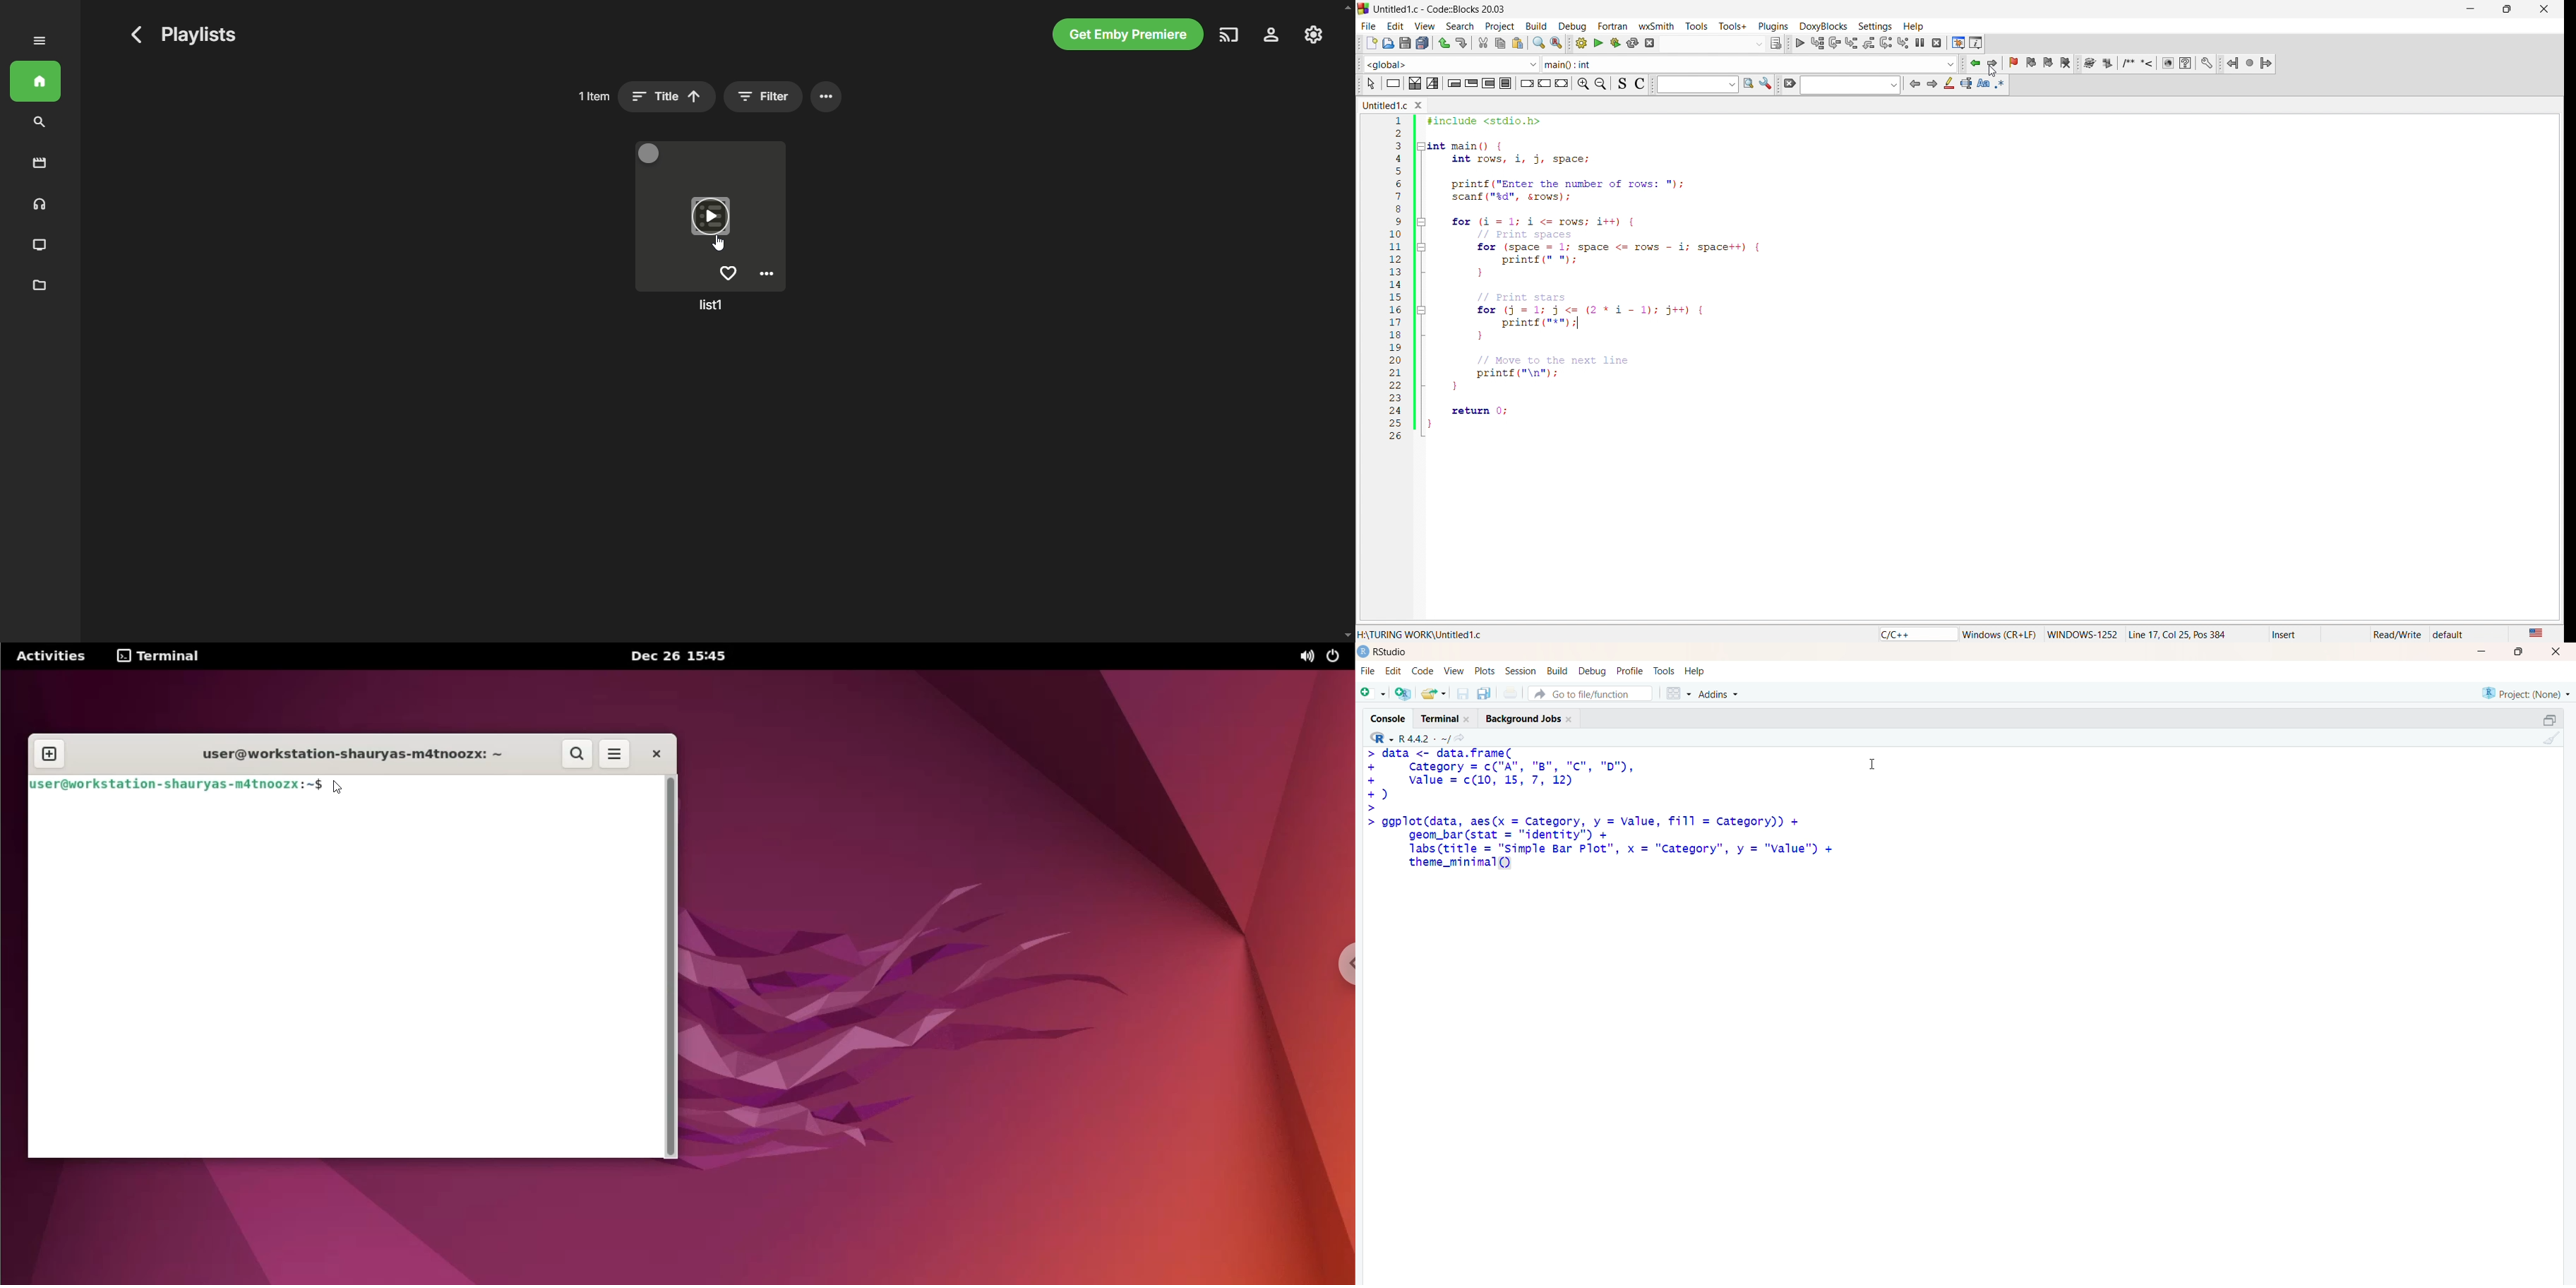 The height and width of the screenshot is (1288, 2576). What do you see at coordinates (1443, 717) in the screenshot?
I see `Terminal` at bounding box center [1443, 717].